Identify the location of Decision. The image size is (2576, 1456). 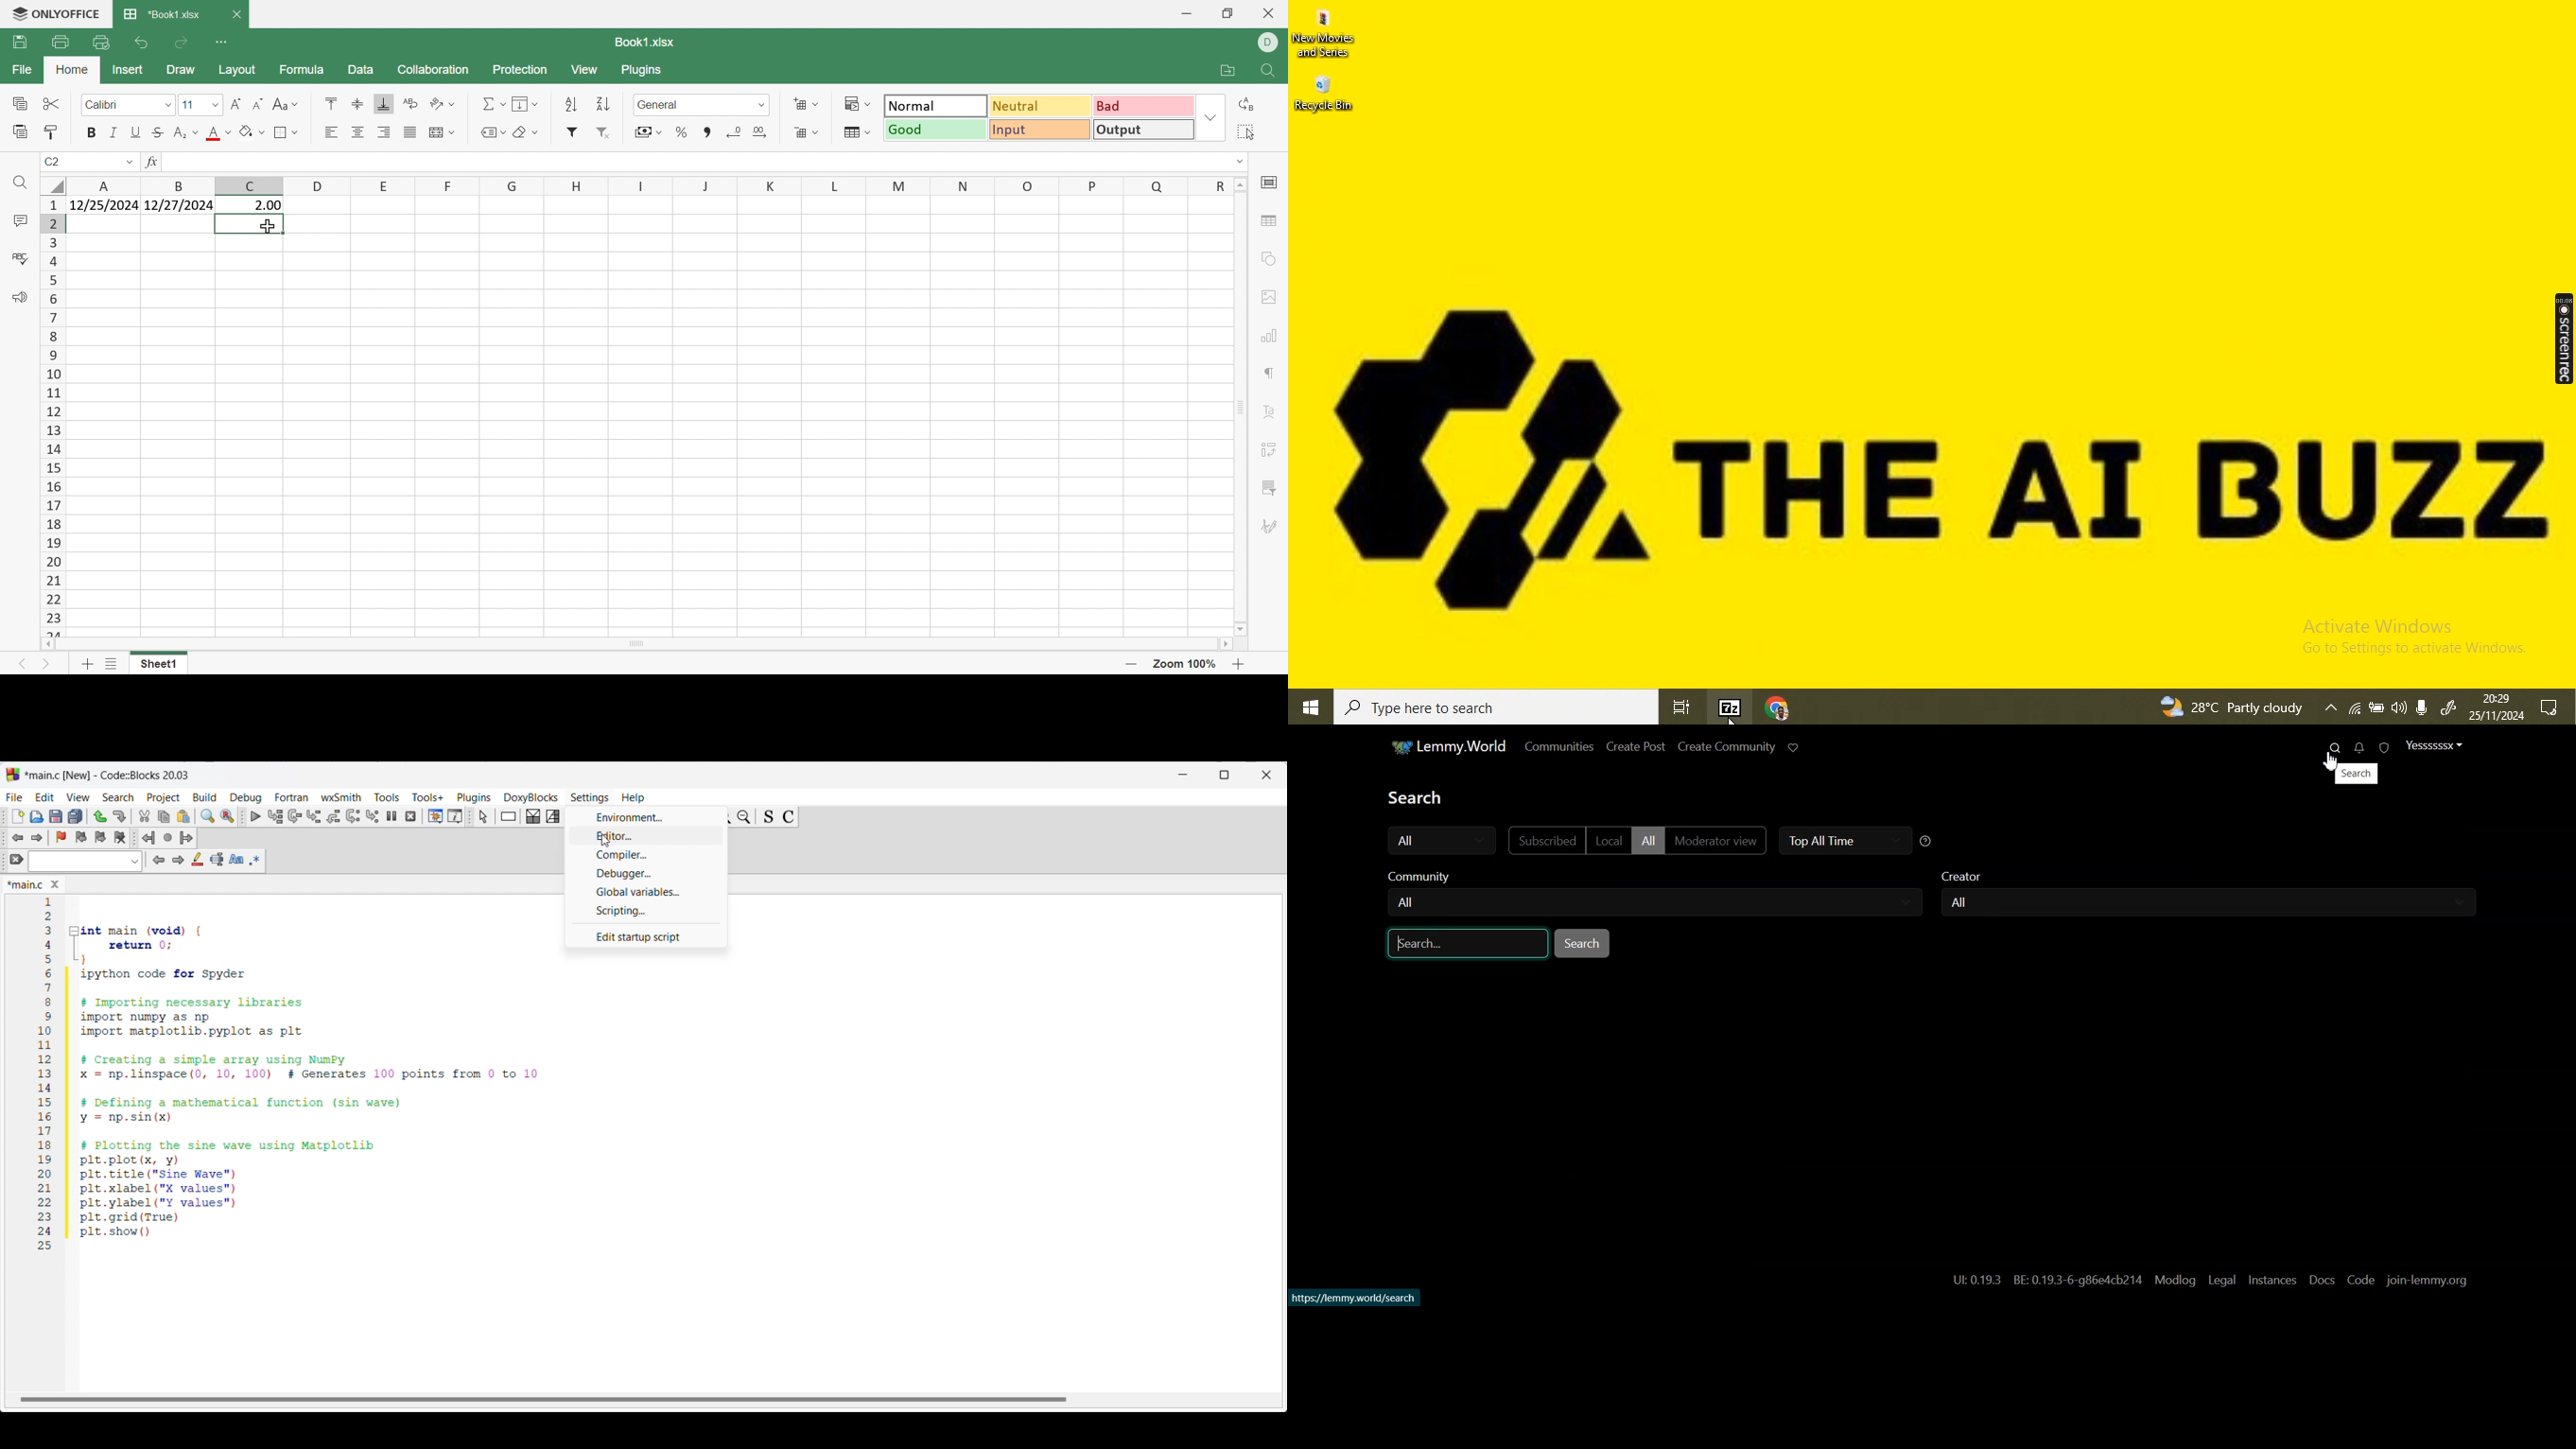
(533, 816).